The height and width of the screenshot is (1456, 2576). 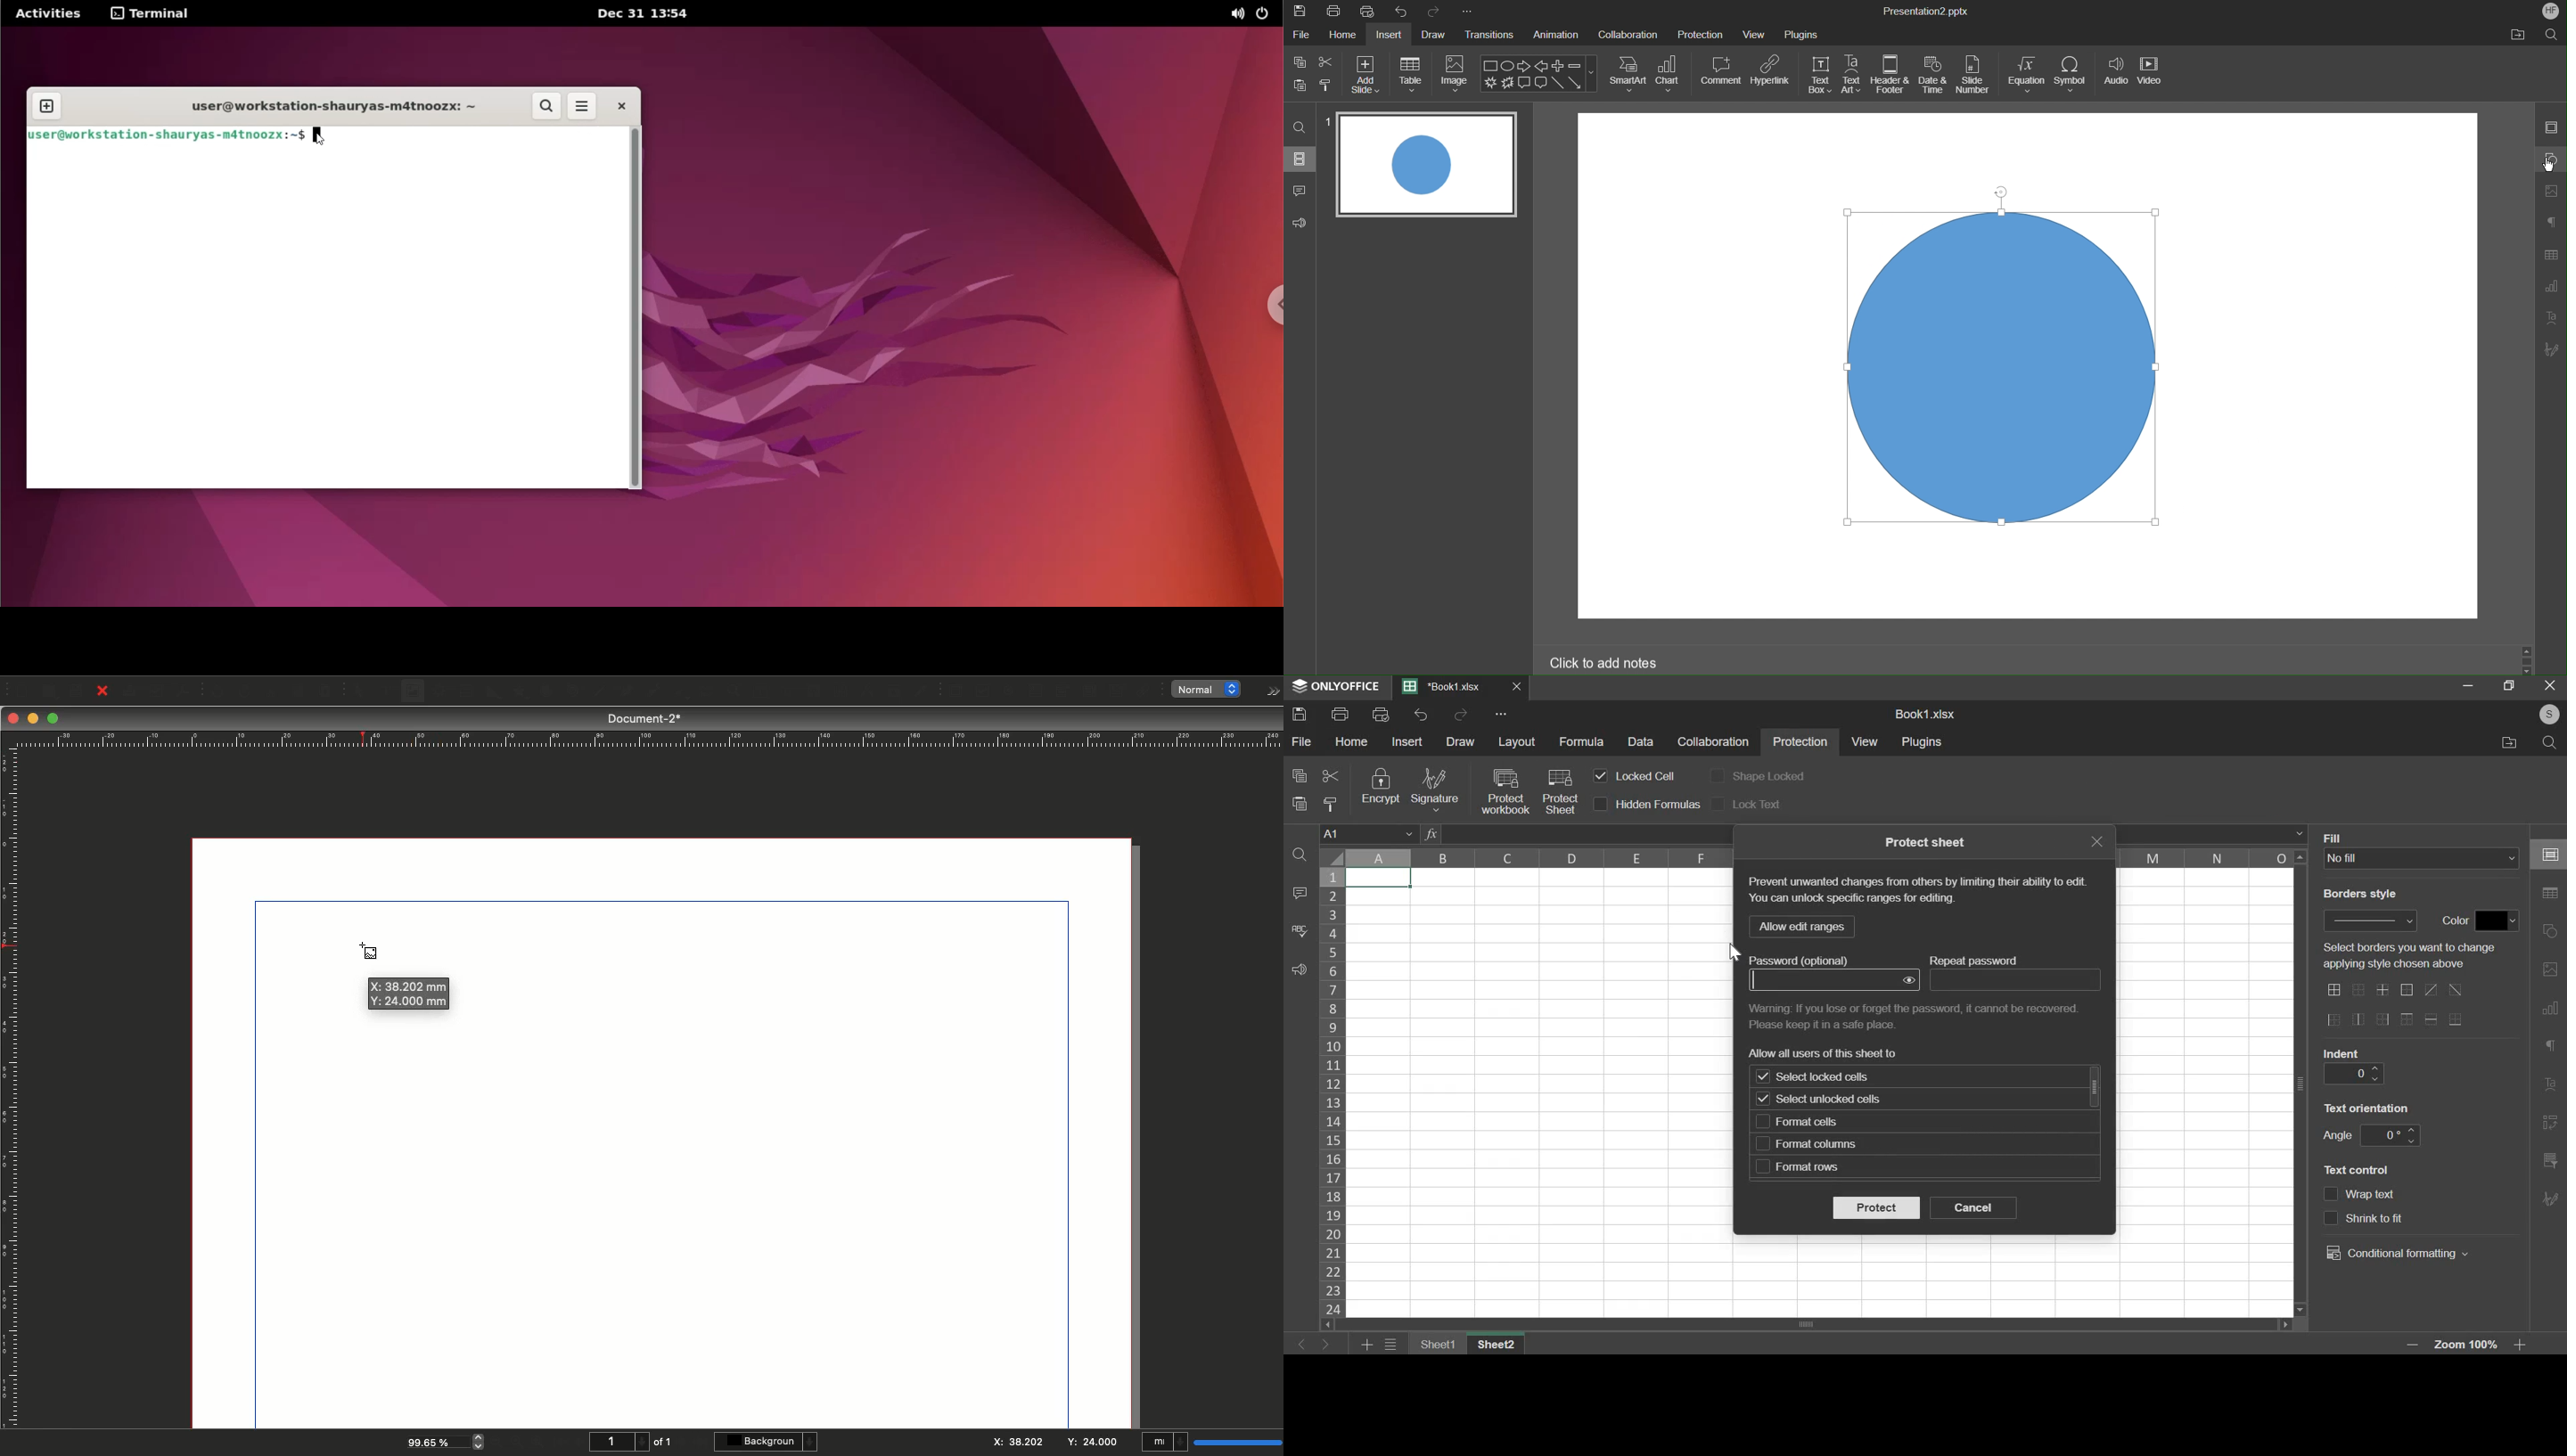 What do you see at coordinates (1717, 775) in the screenshot?
I see `checkbox` at bounding box center [1717, 775].